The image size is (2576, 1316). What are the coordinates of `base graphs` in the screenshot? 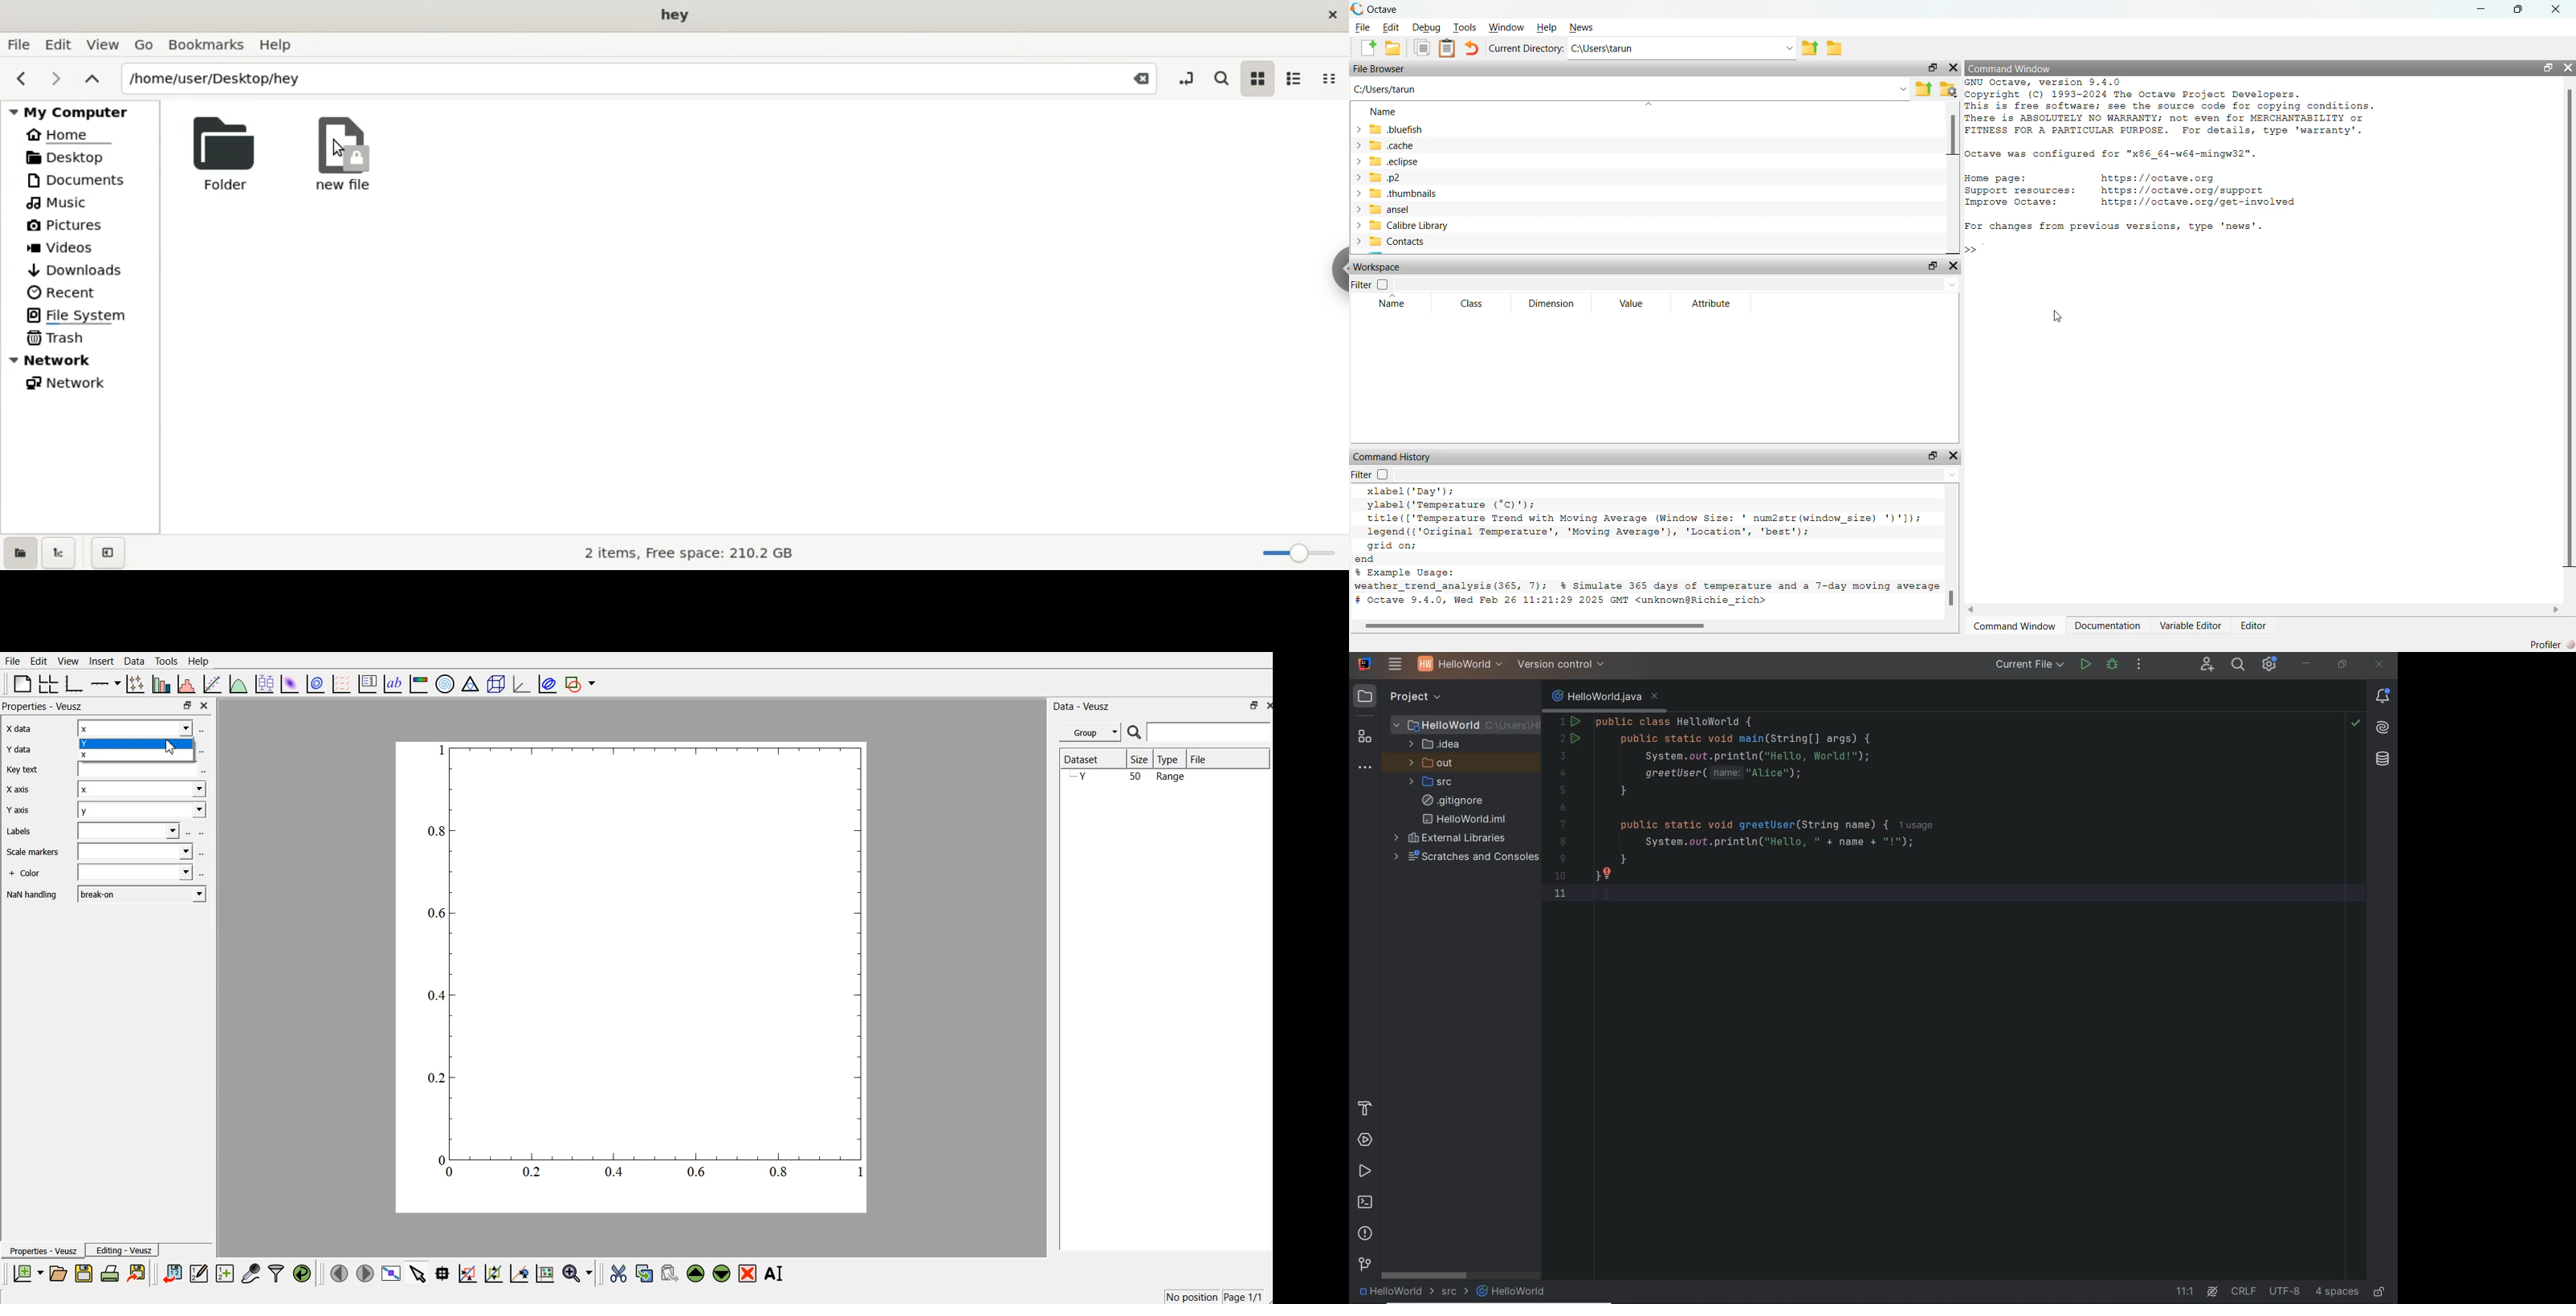 It's located at (77, 682).